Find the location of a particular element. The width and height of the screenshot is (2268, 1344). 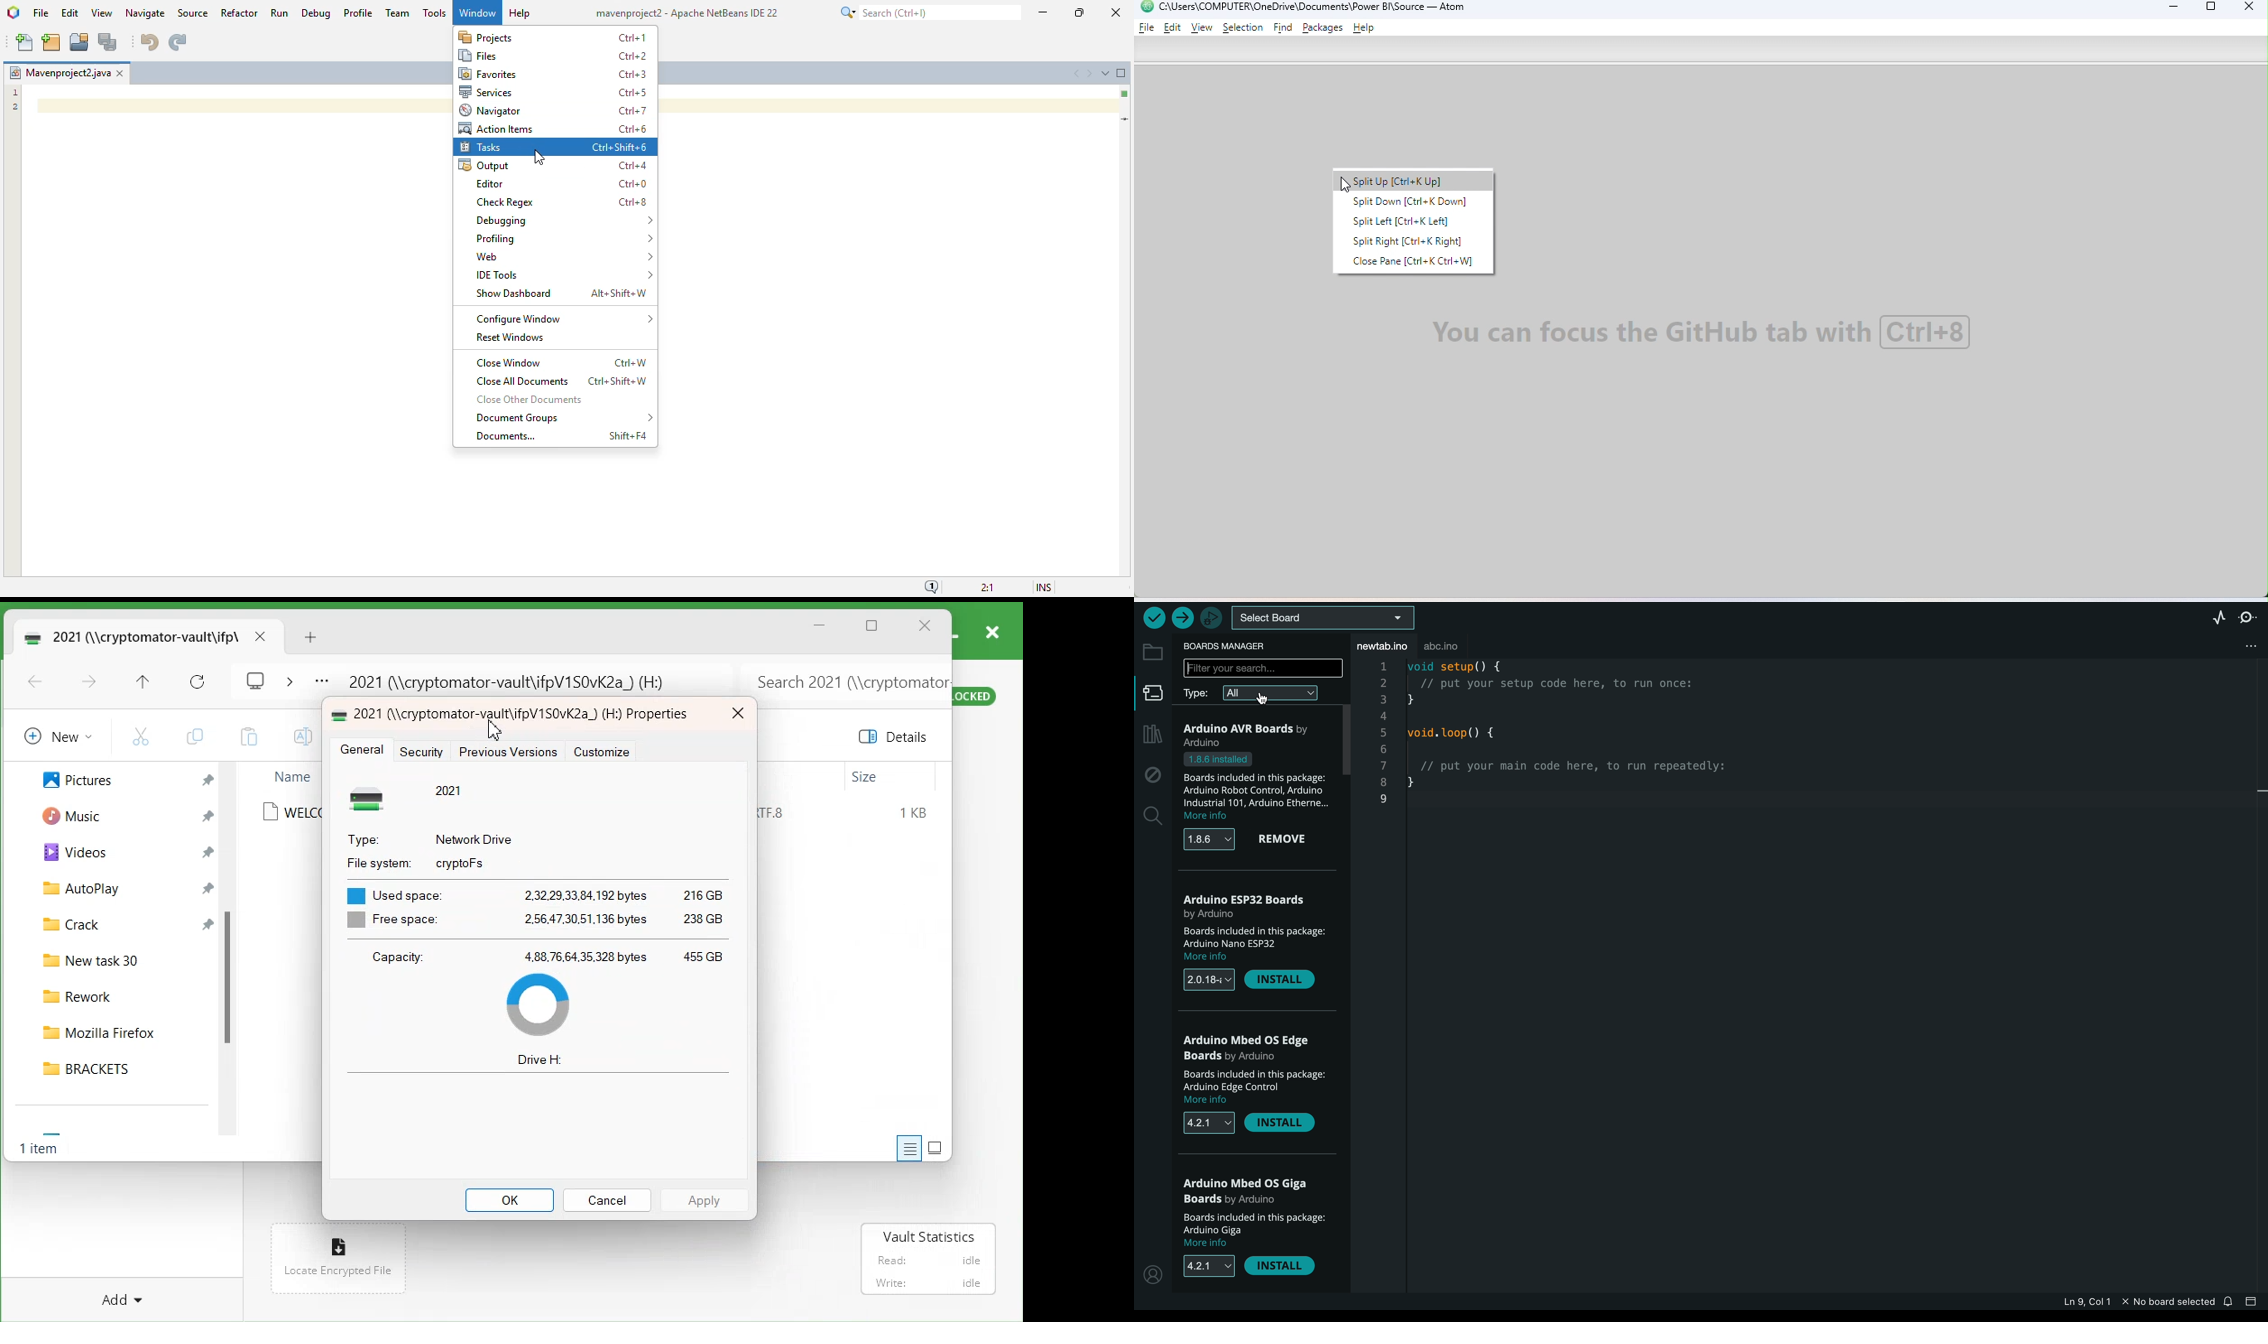

Logo is located at coordinates (256, 679).